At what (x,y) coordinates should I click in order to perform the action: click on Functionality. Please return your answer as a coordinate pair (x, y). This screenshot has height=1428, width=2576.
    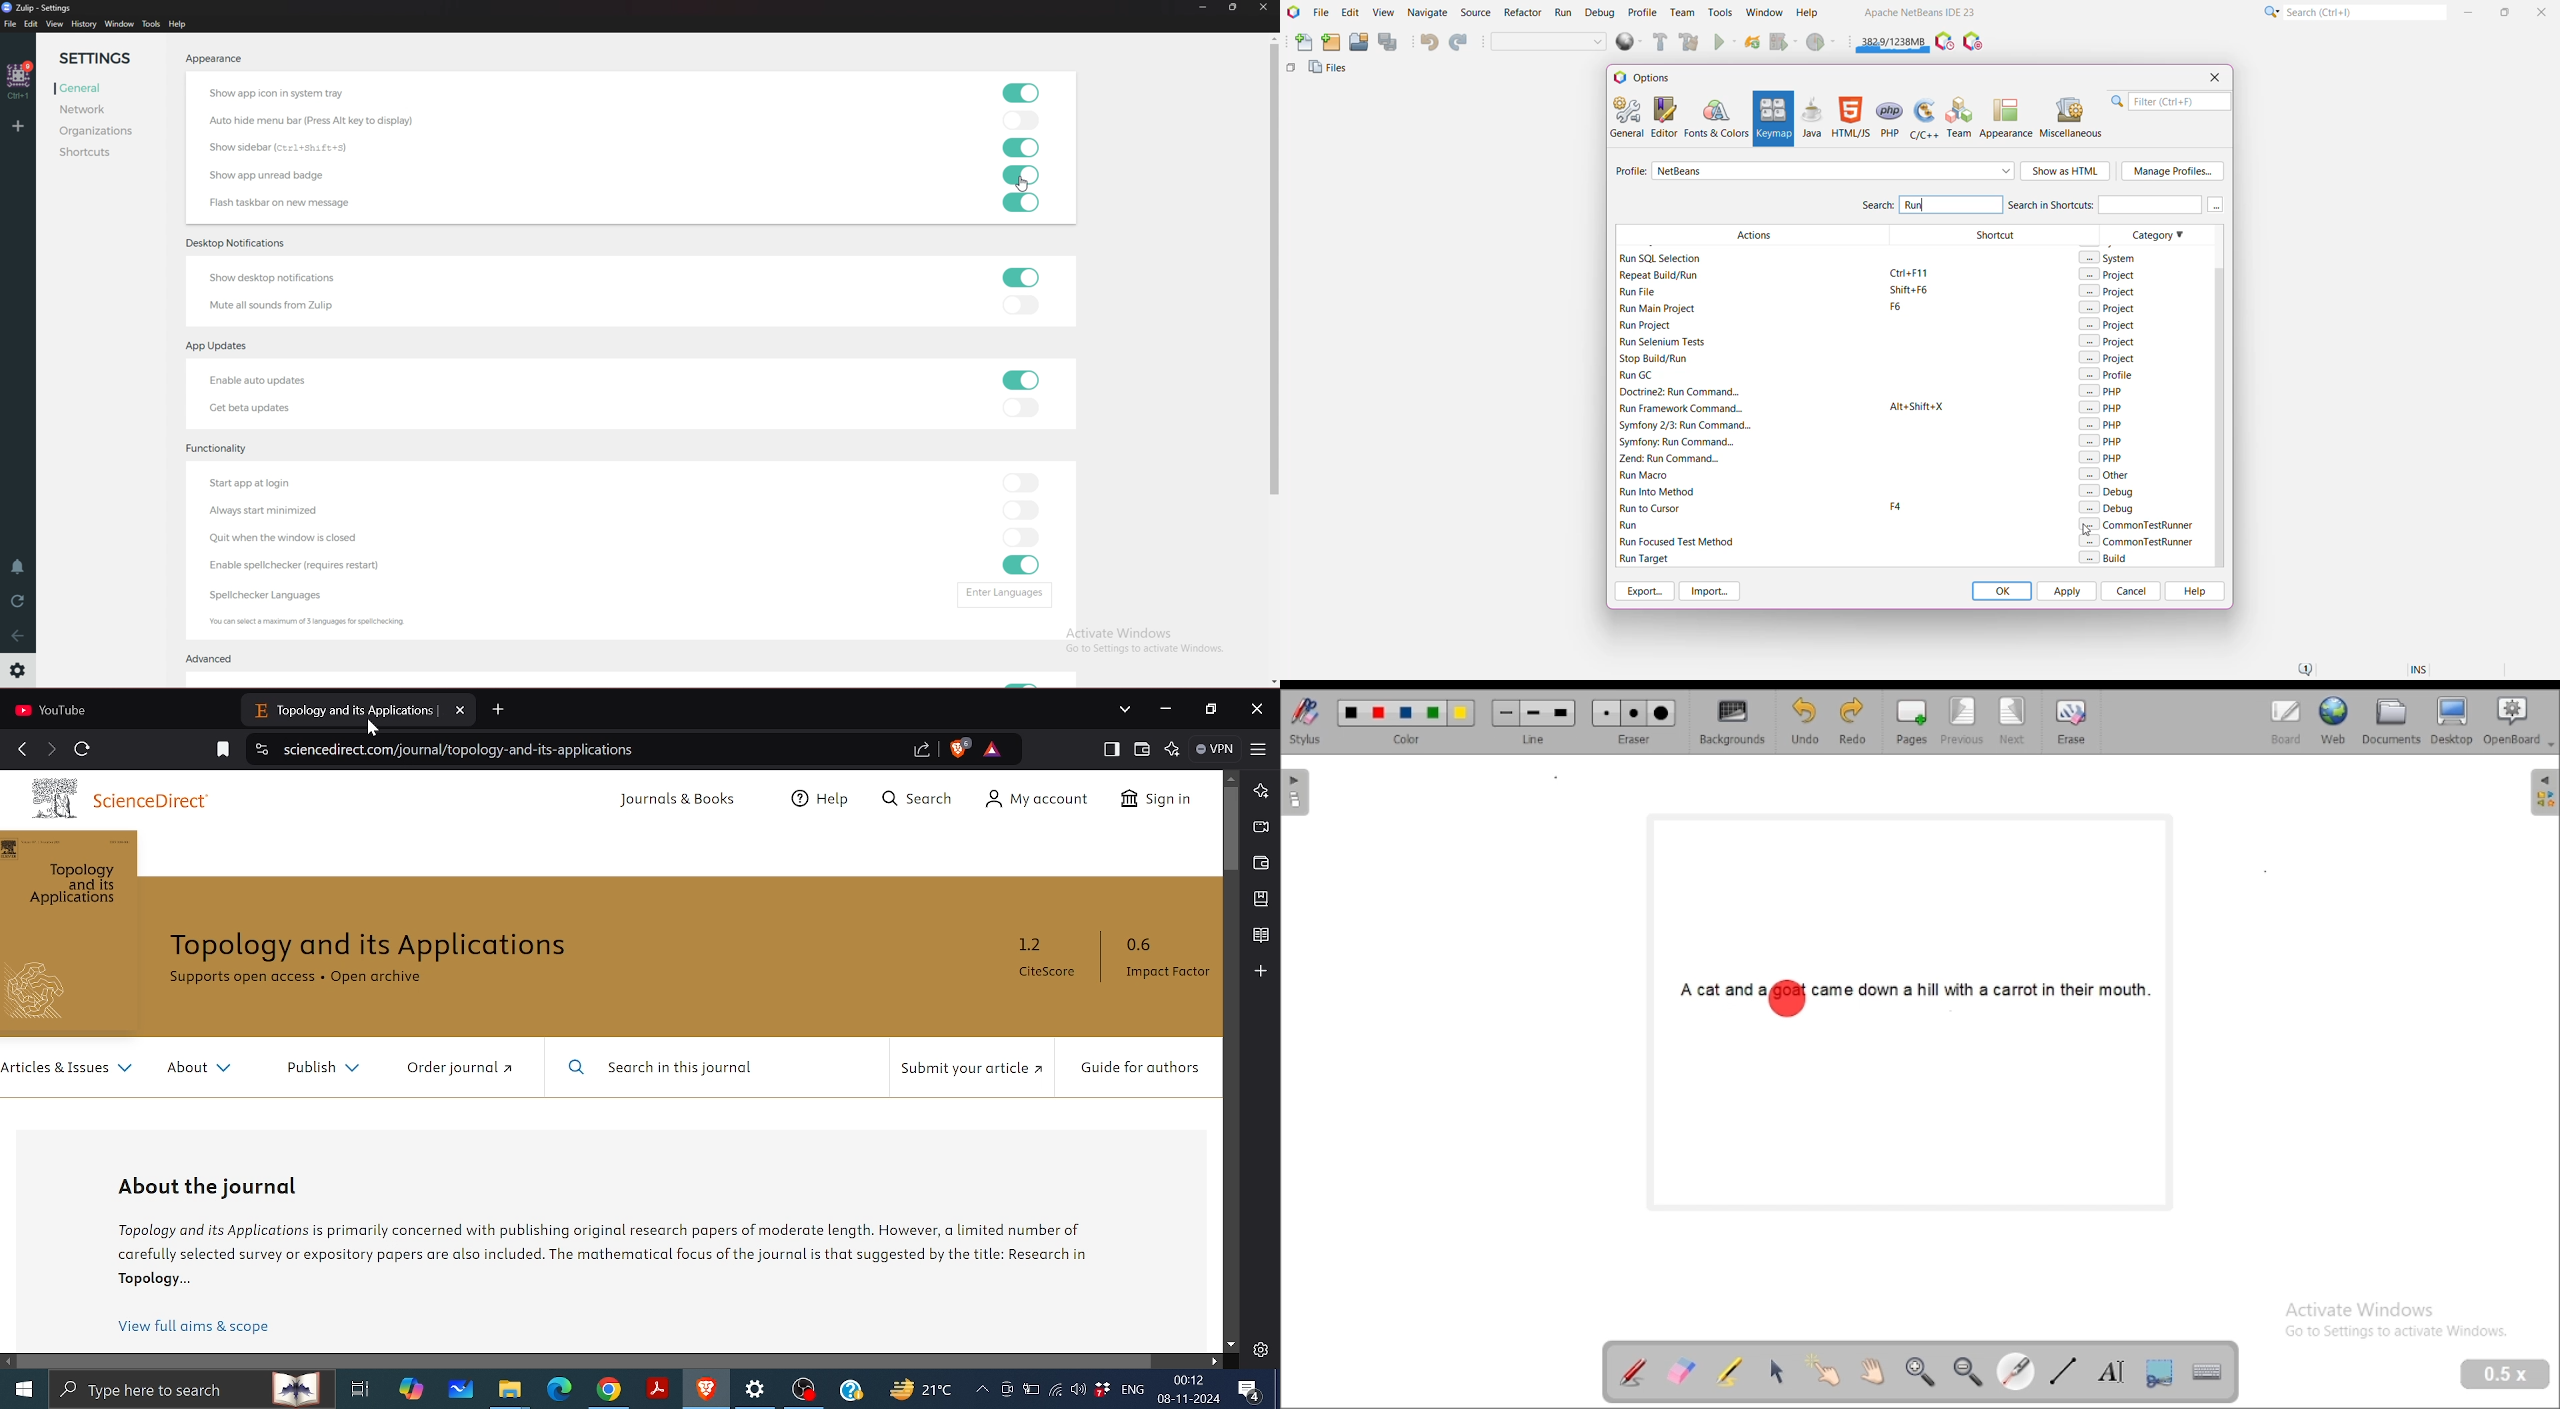
    Looking at the image, I should click on (219, 451).